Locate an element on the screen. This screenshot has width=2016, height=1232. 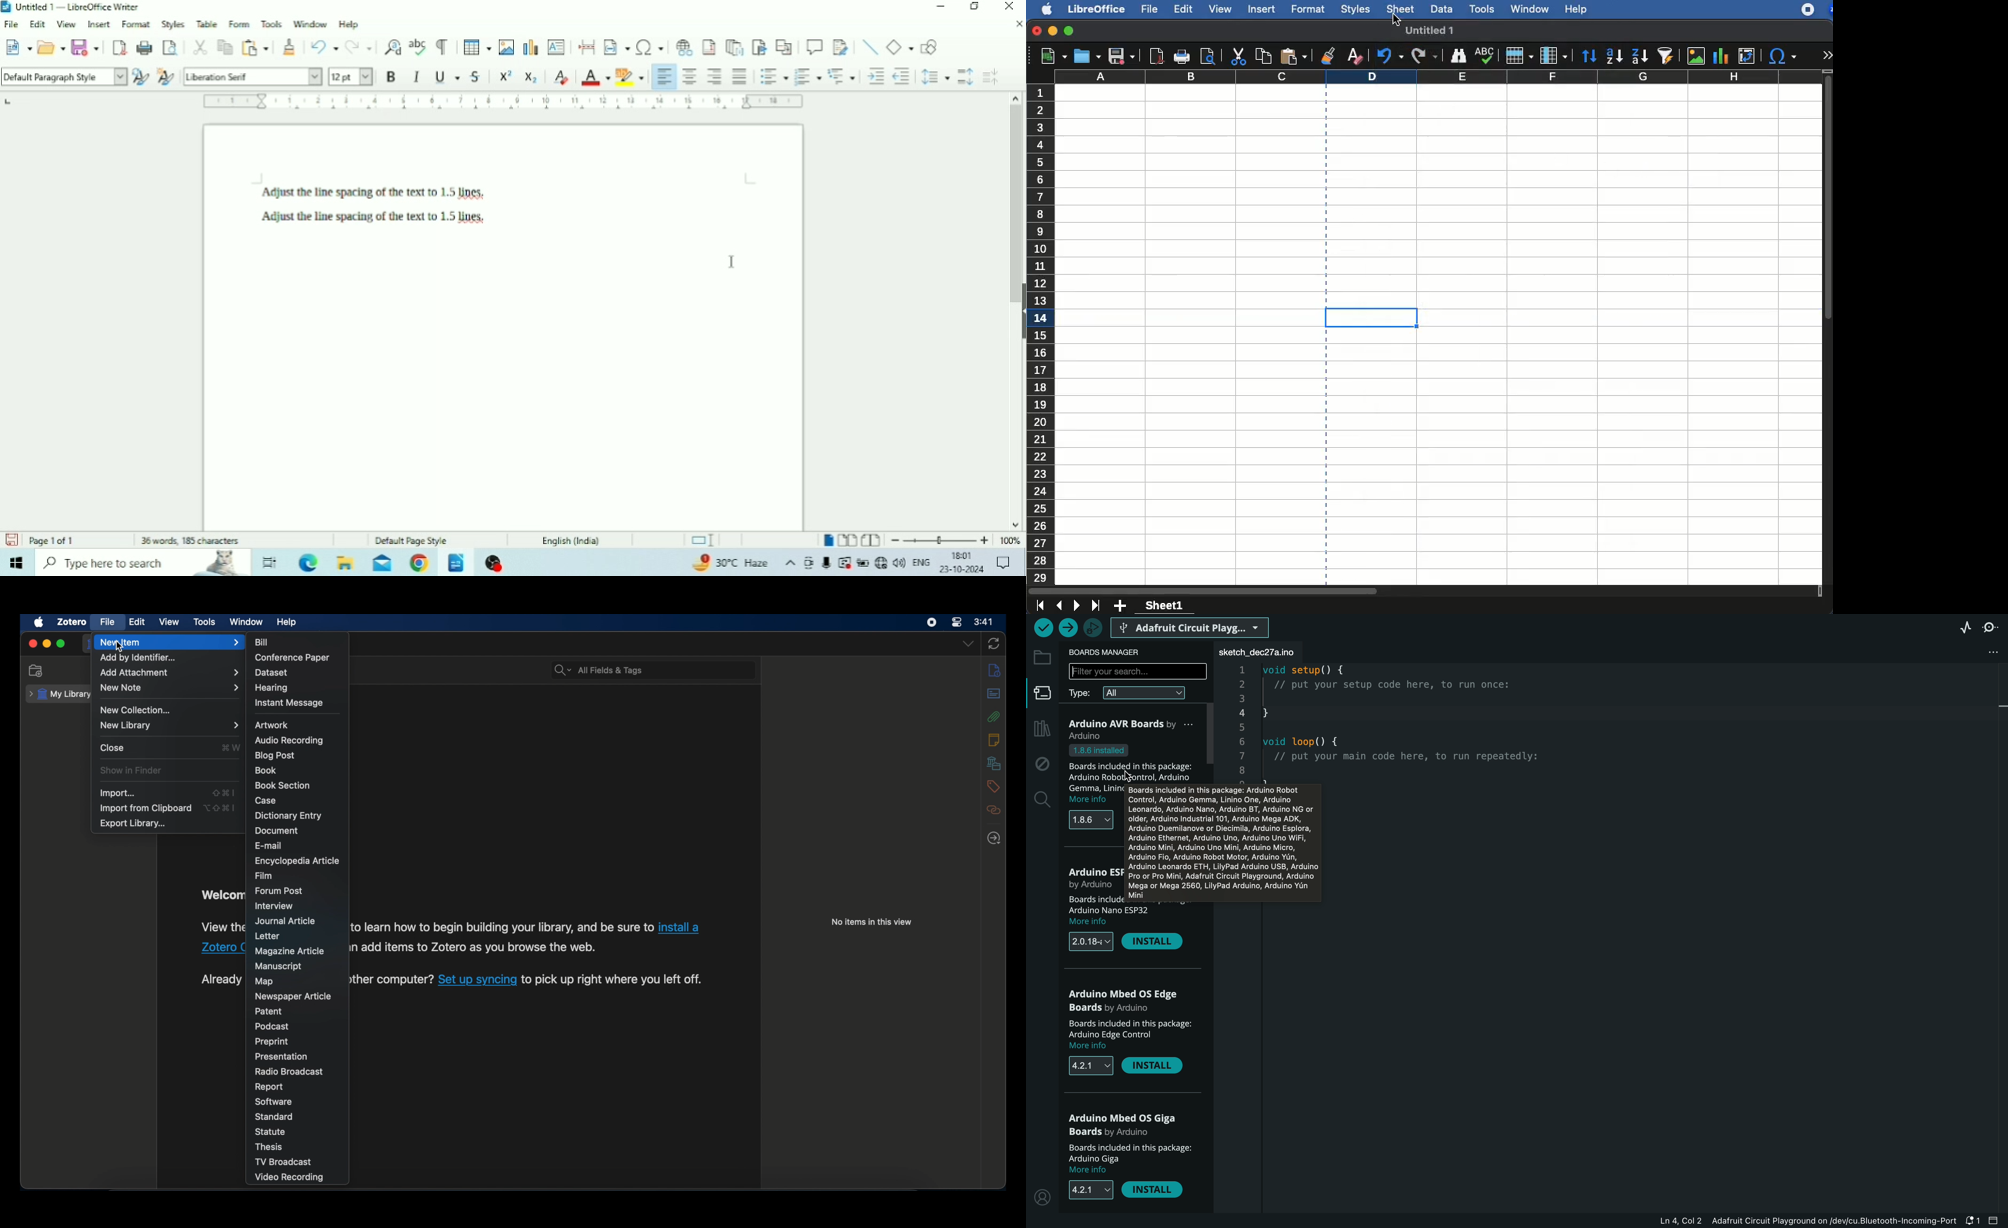
Vertical scrollbar is located at coordinates (1017, 180).